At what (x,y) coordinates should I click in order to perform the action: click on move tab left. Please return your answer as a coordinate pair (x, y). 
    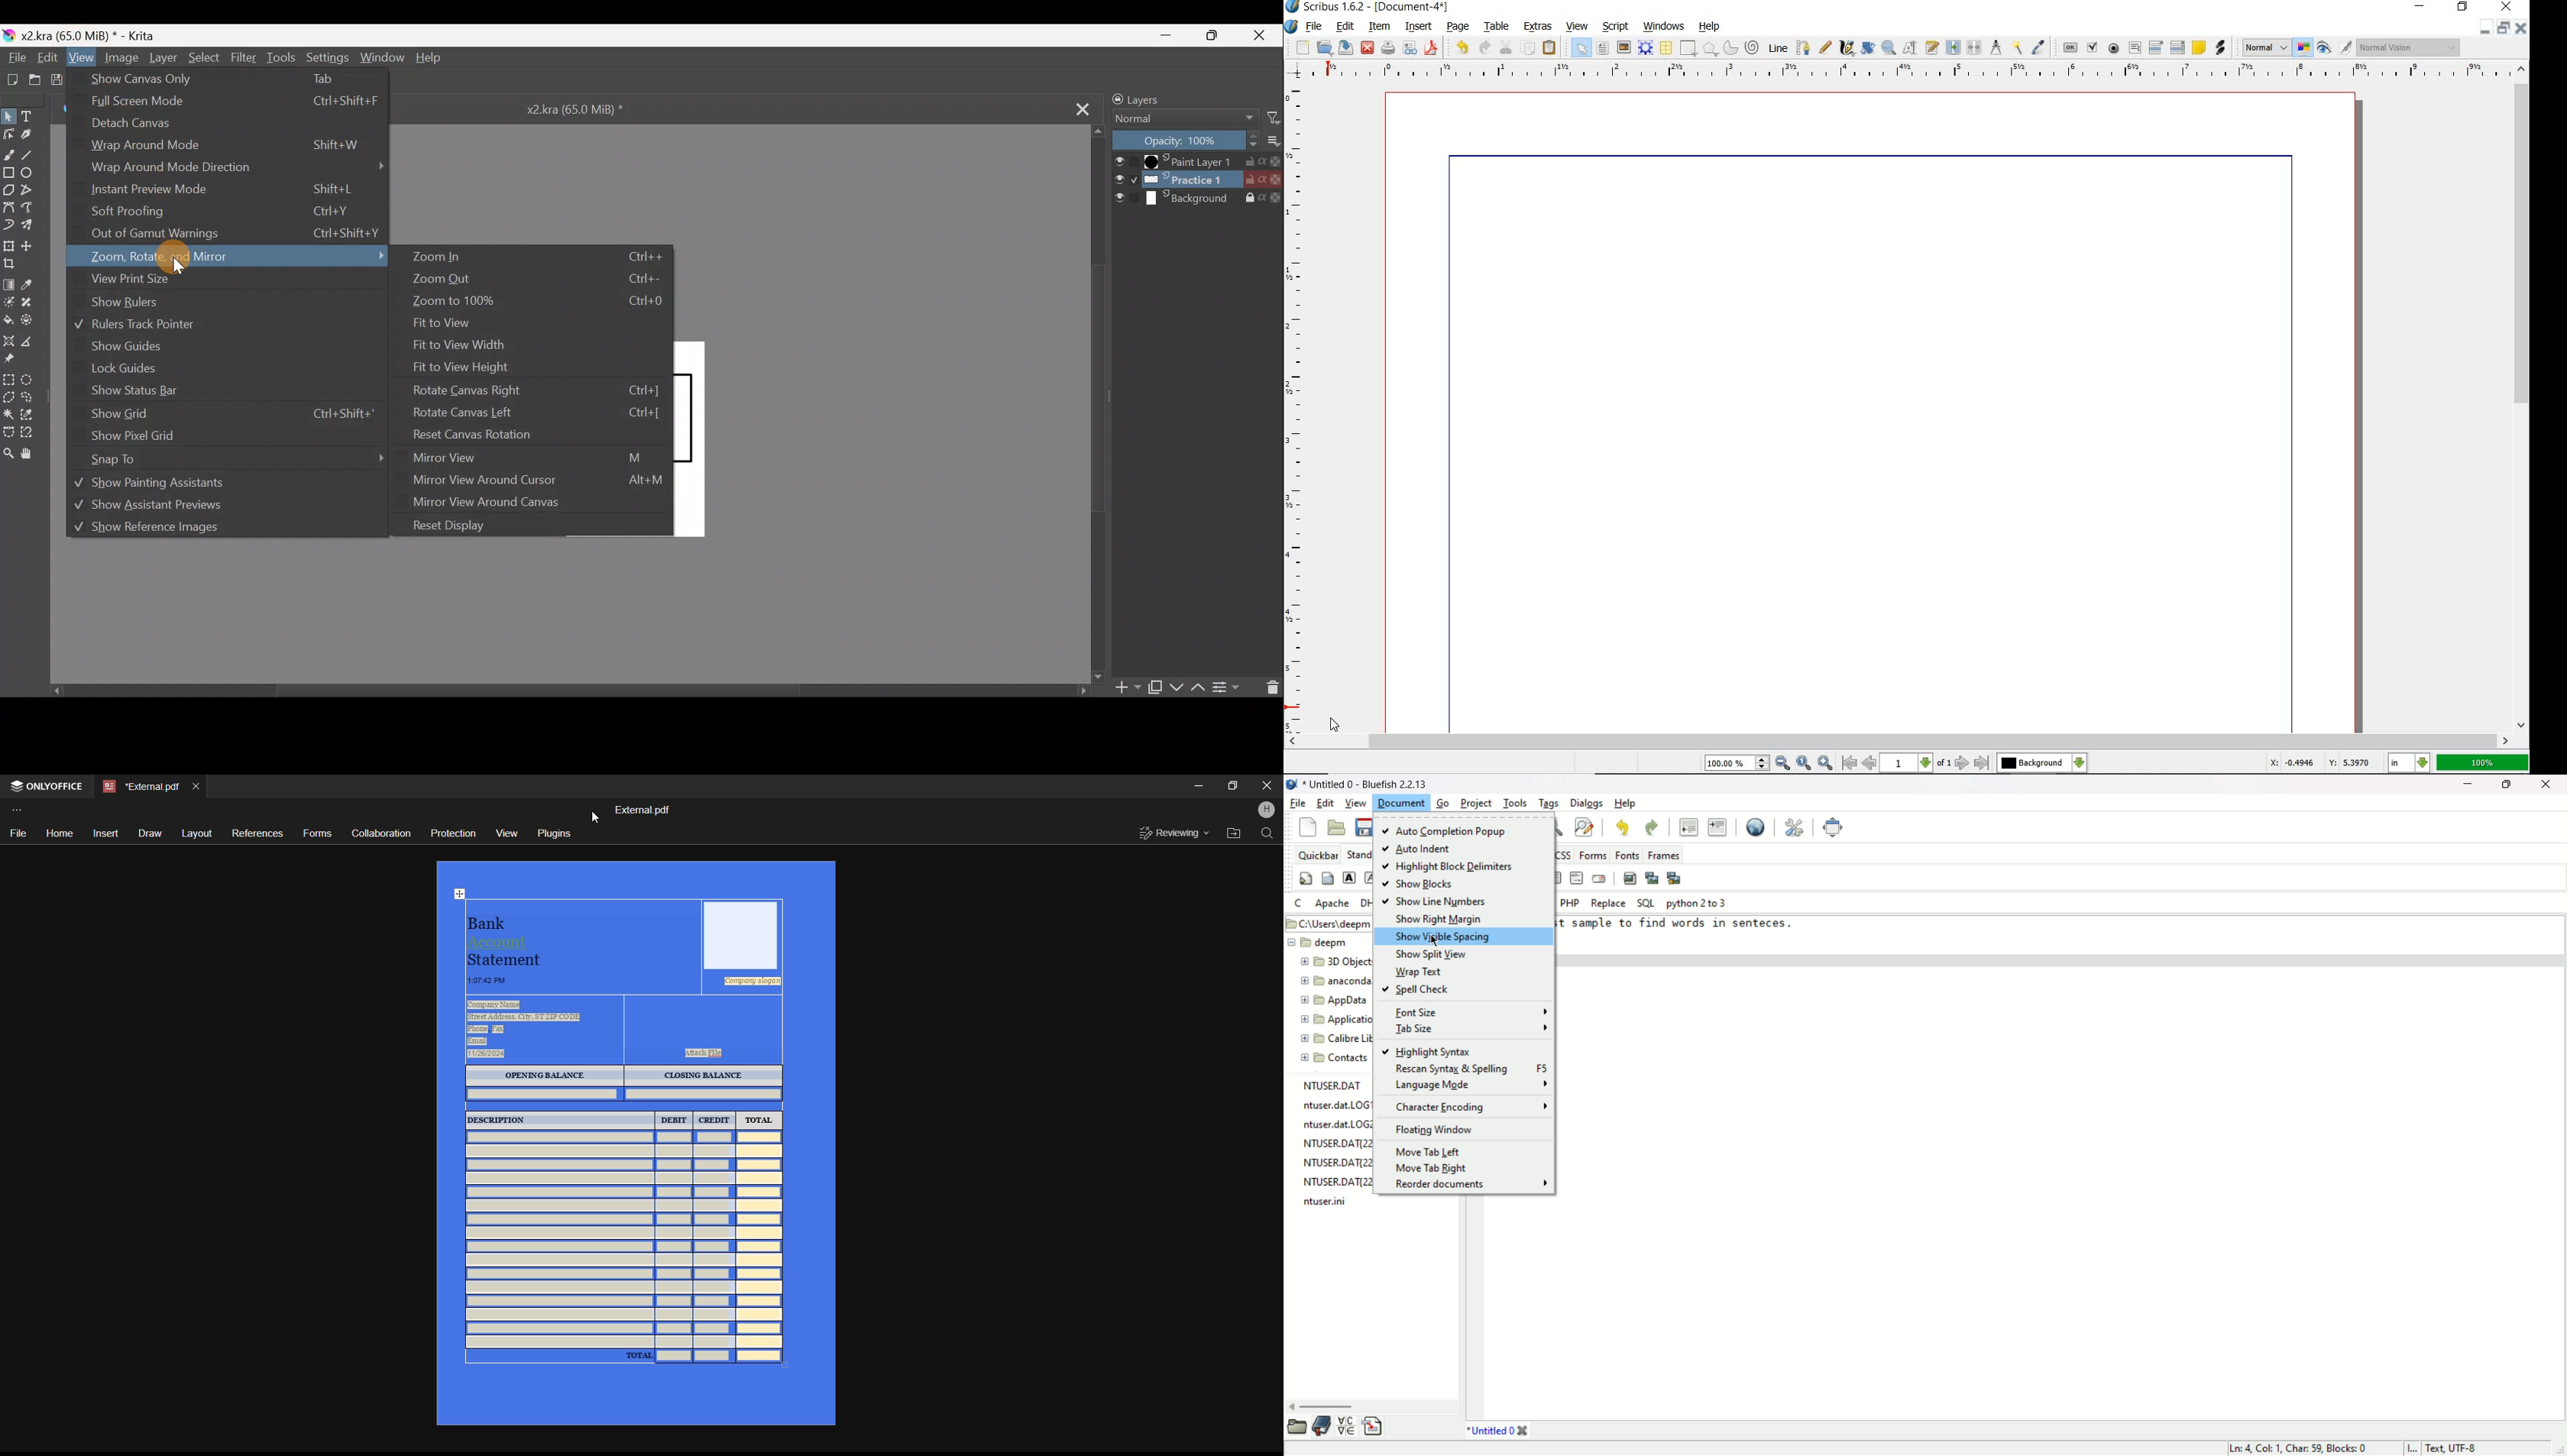
    Looking at the image, I should click on (1446, 1151).